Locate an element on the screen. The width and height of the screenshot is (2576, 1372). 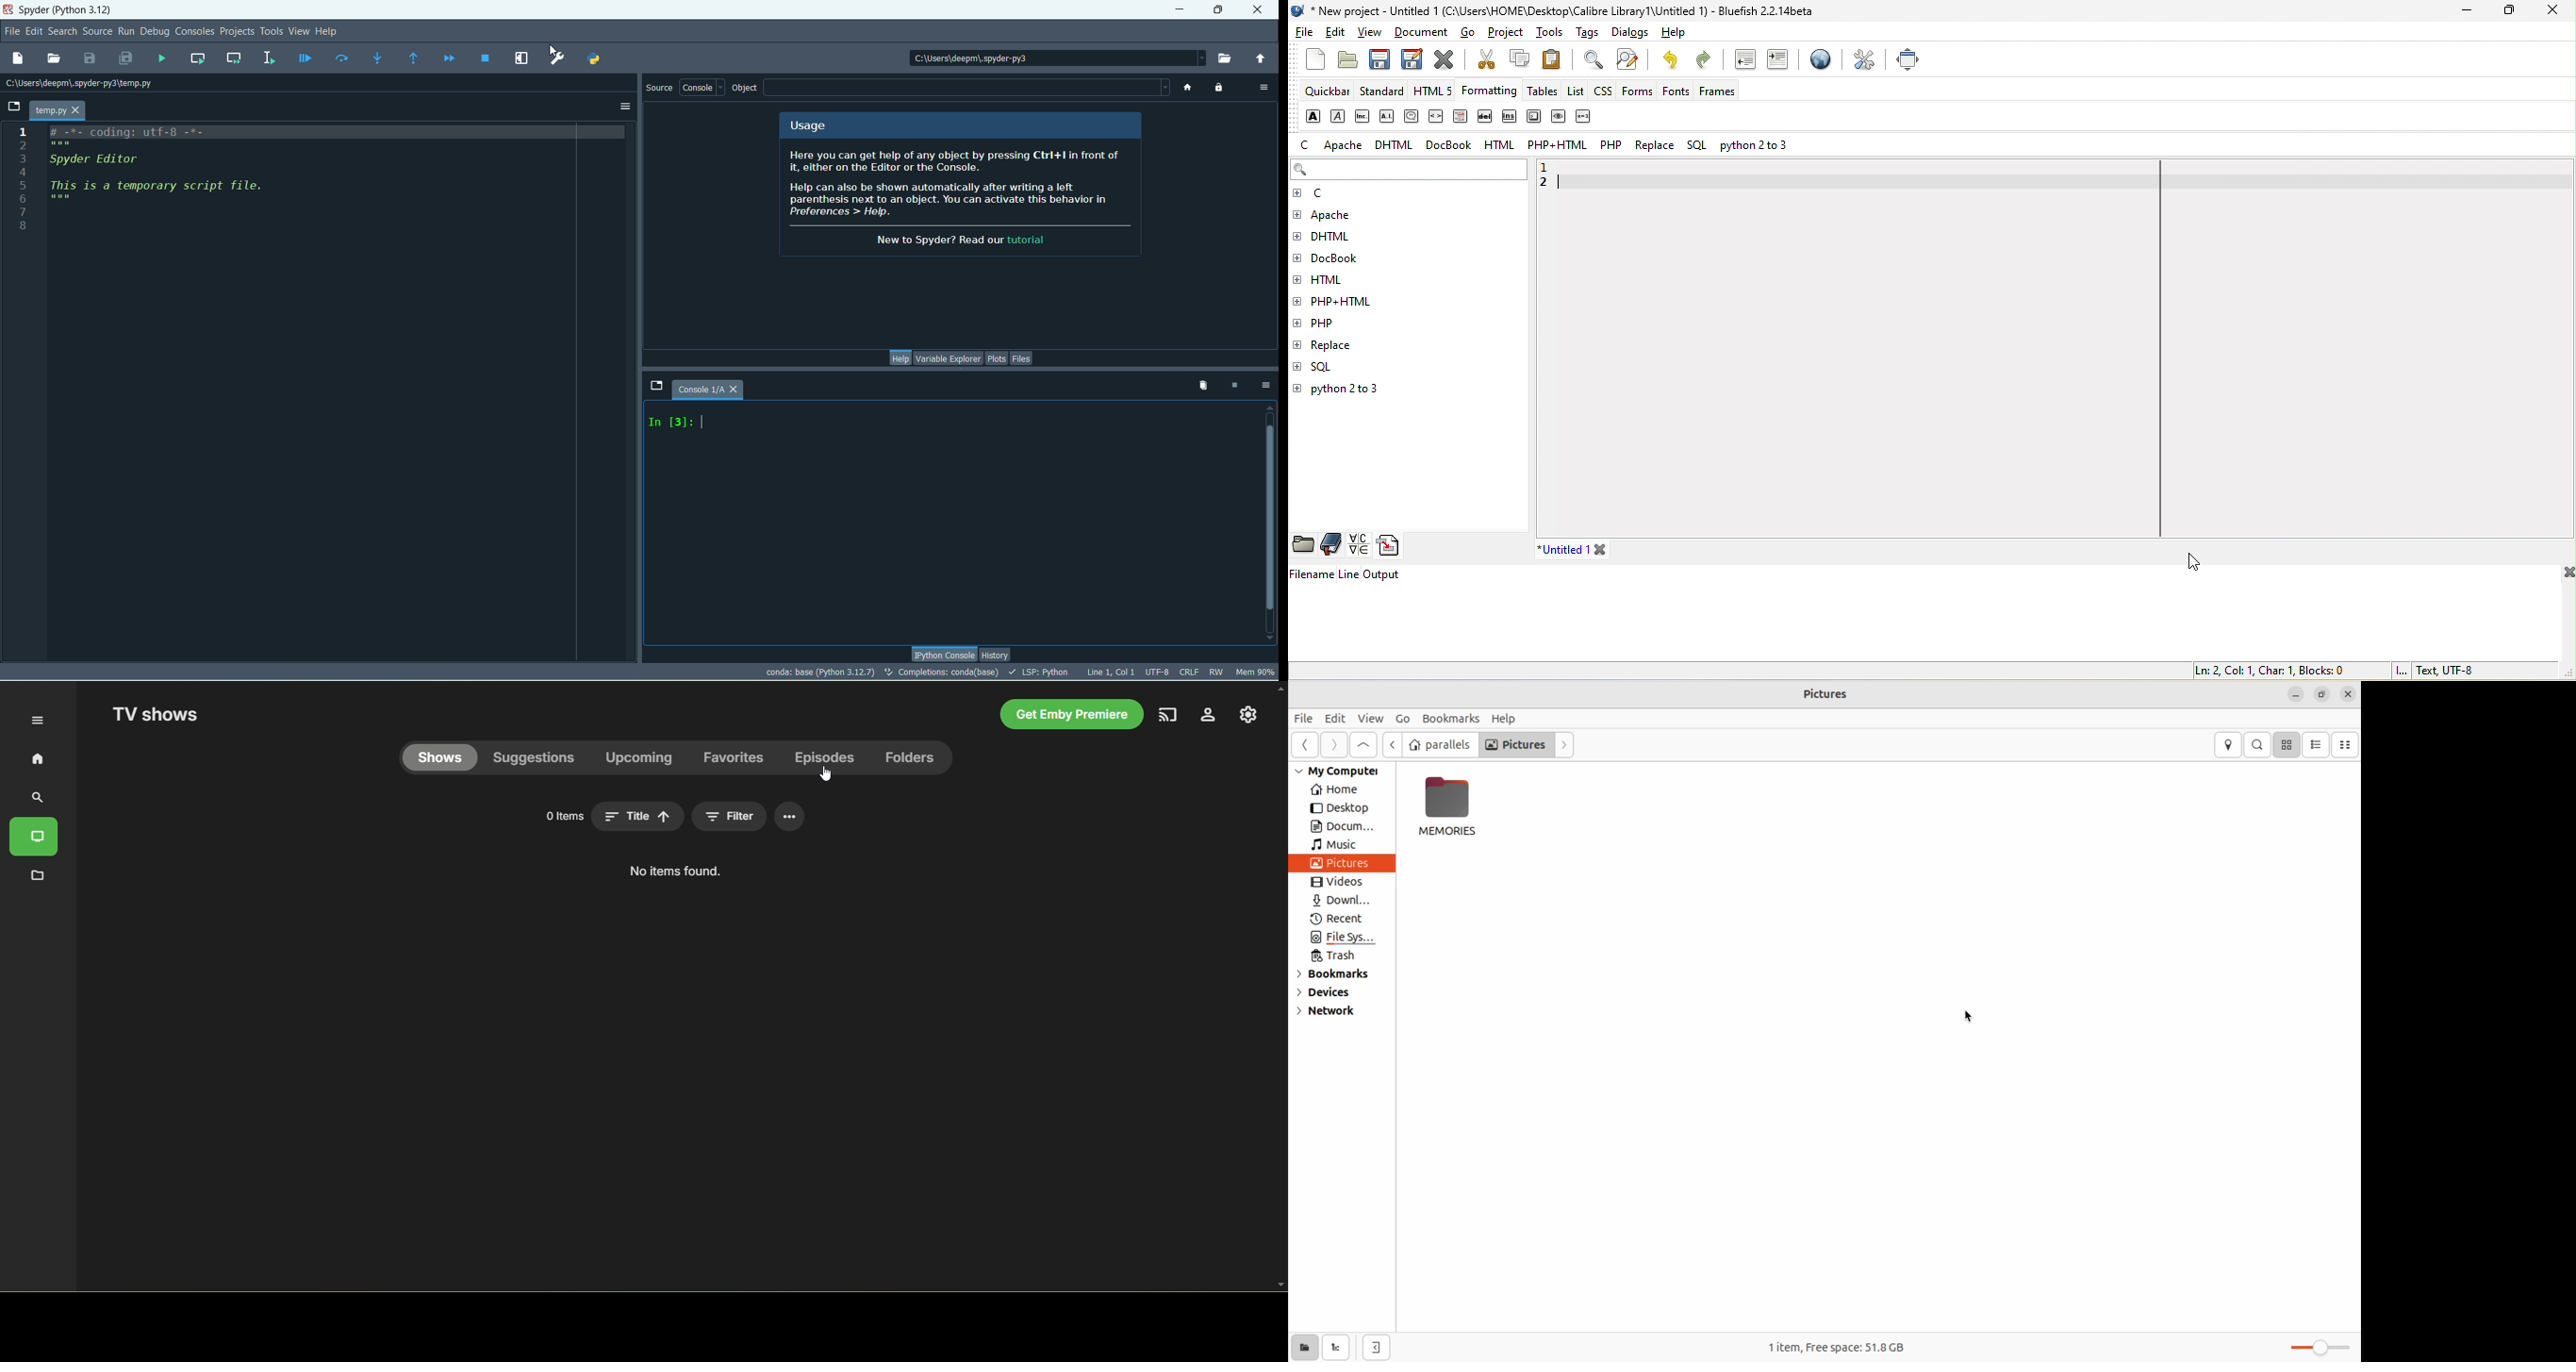
save as is located at coordinates (1410, 58).